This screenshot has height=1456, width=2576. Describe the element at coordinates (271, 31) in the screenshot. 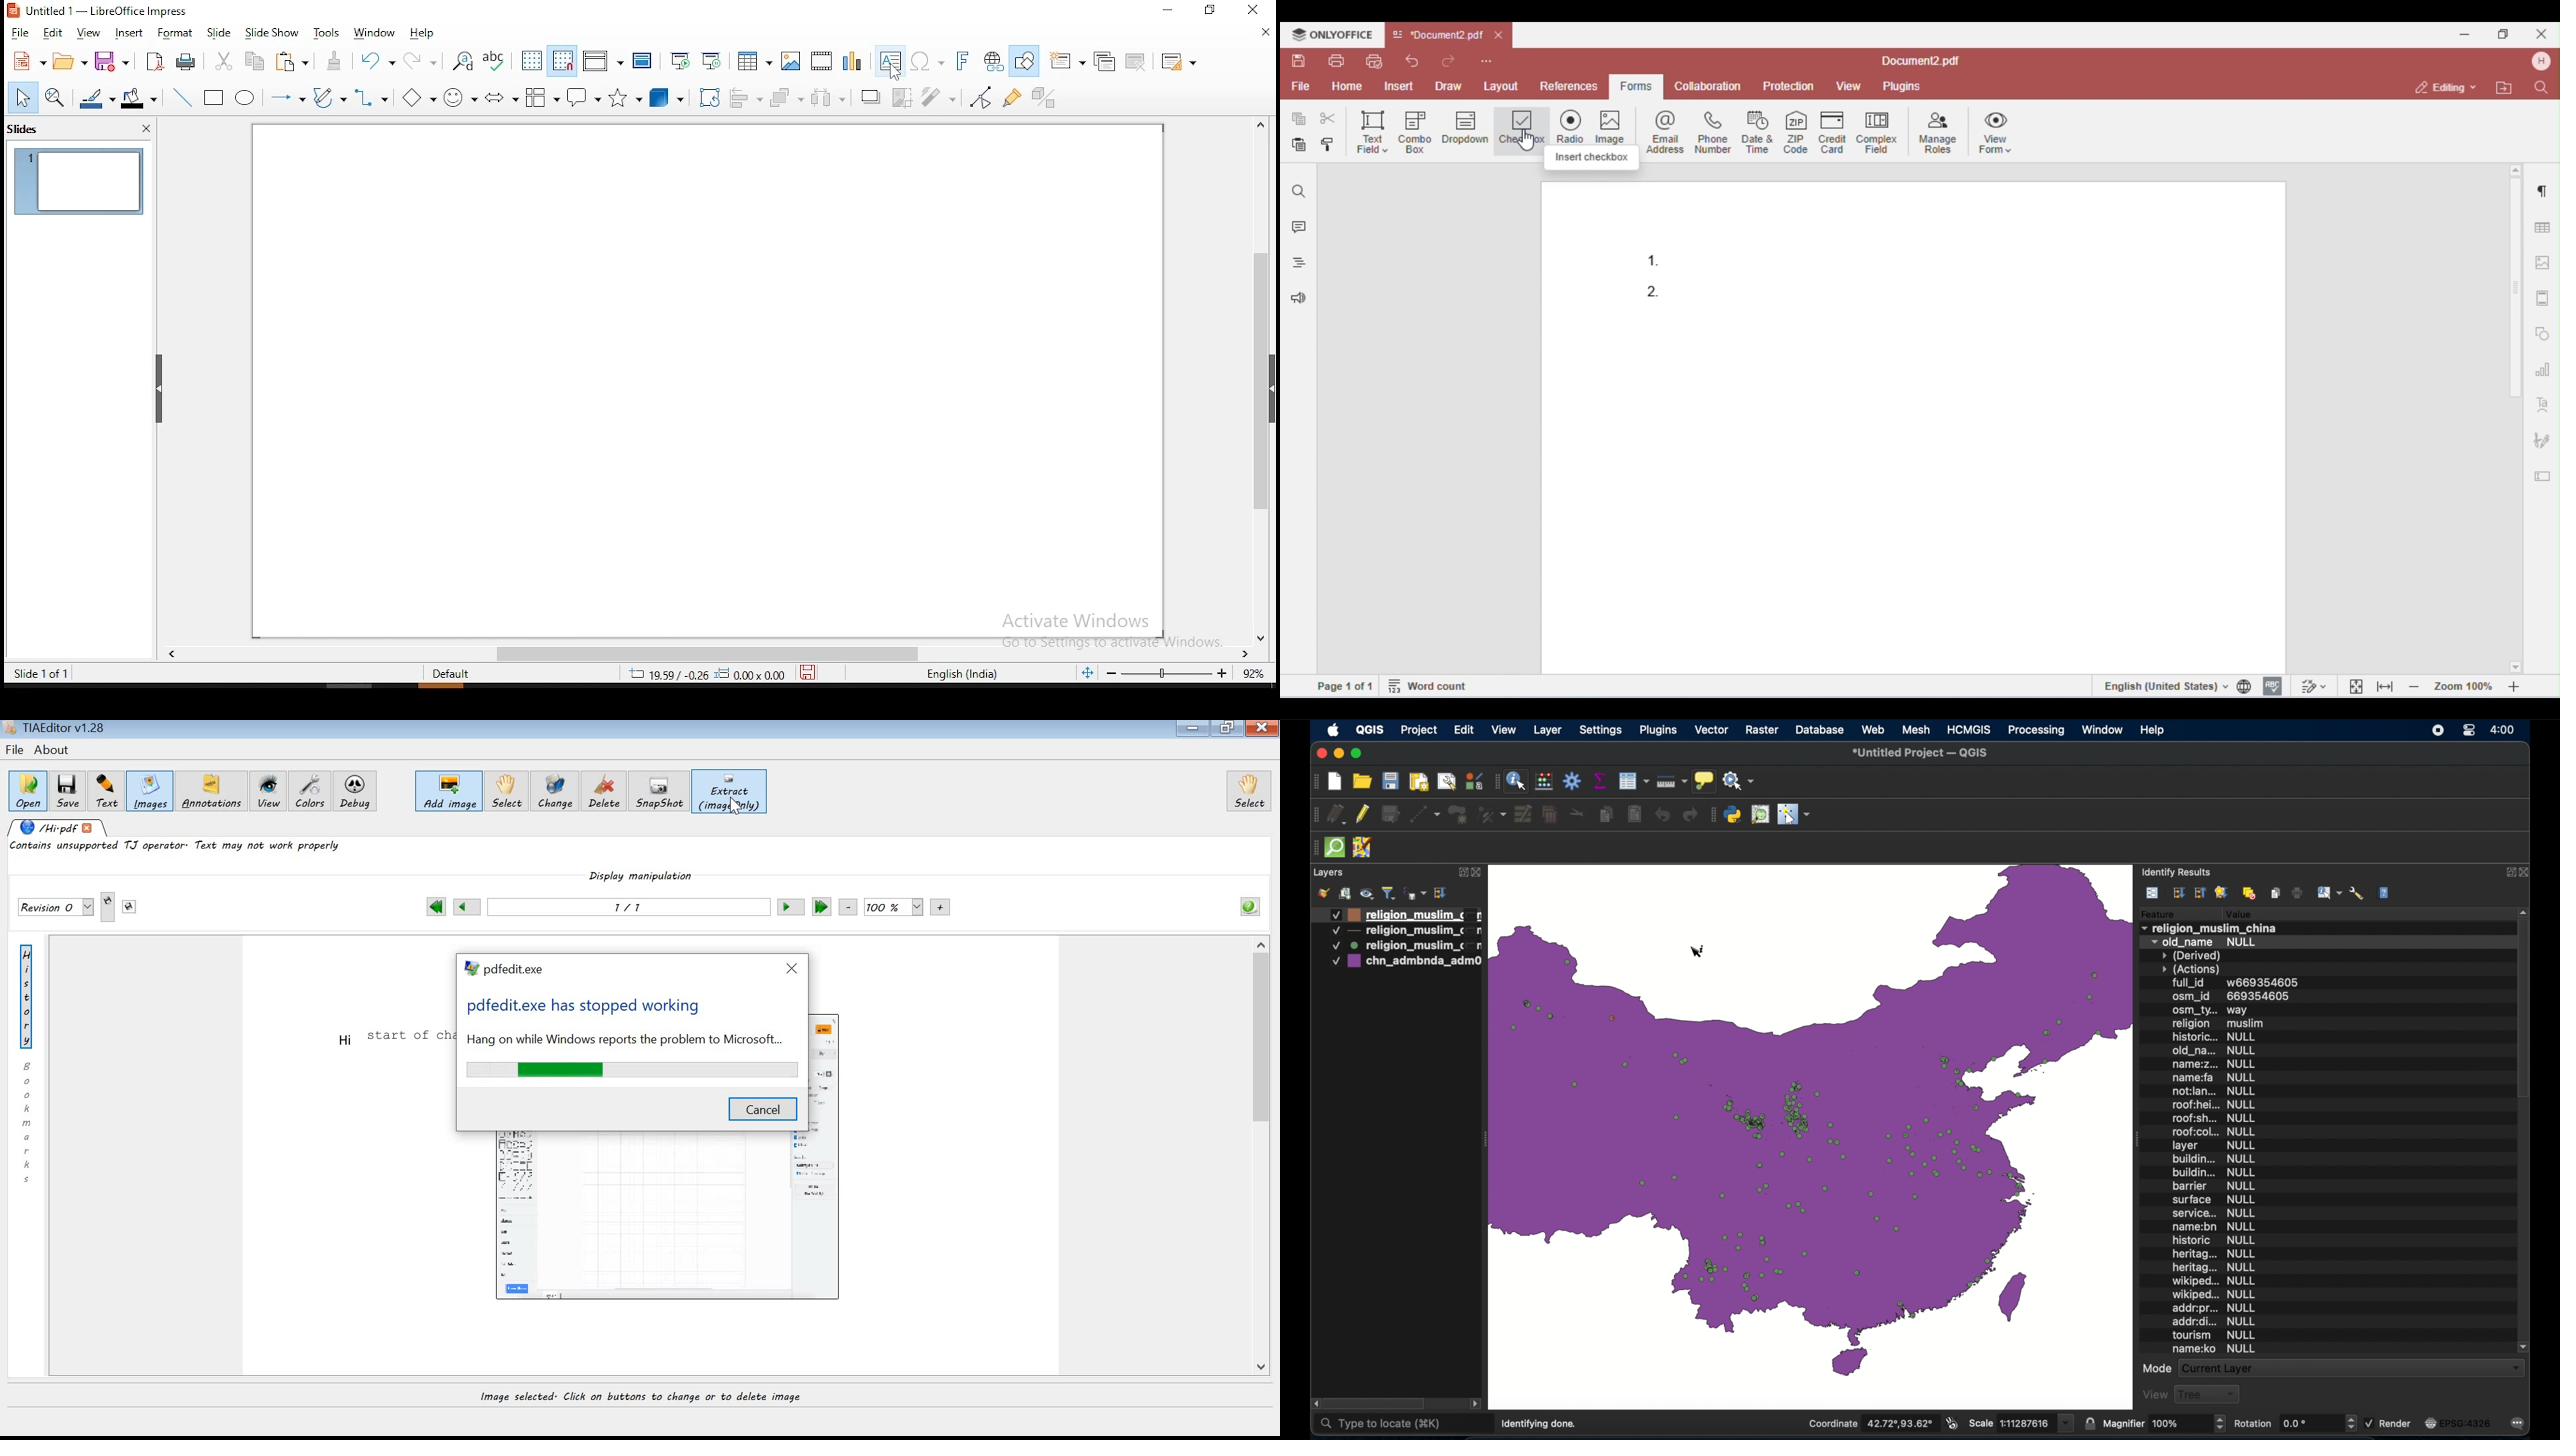

I see `slide show` at that location.